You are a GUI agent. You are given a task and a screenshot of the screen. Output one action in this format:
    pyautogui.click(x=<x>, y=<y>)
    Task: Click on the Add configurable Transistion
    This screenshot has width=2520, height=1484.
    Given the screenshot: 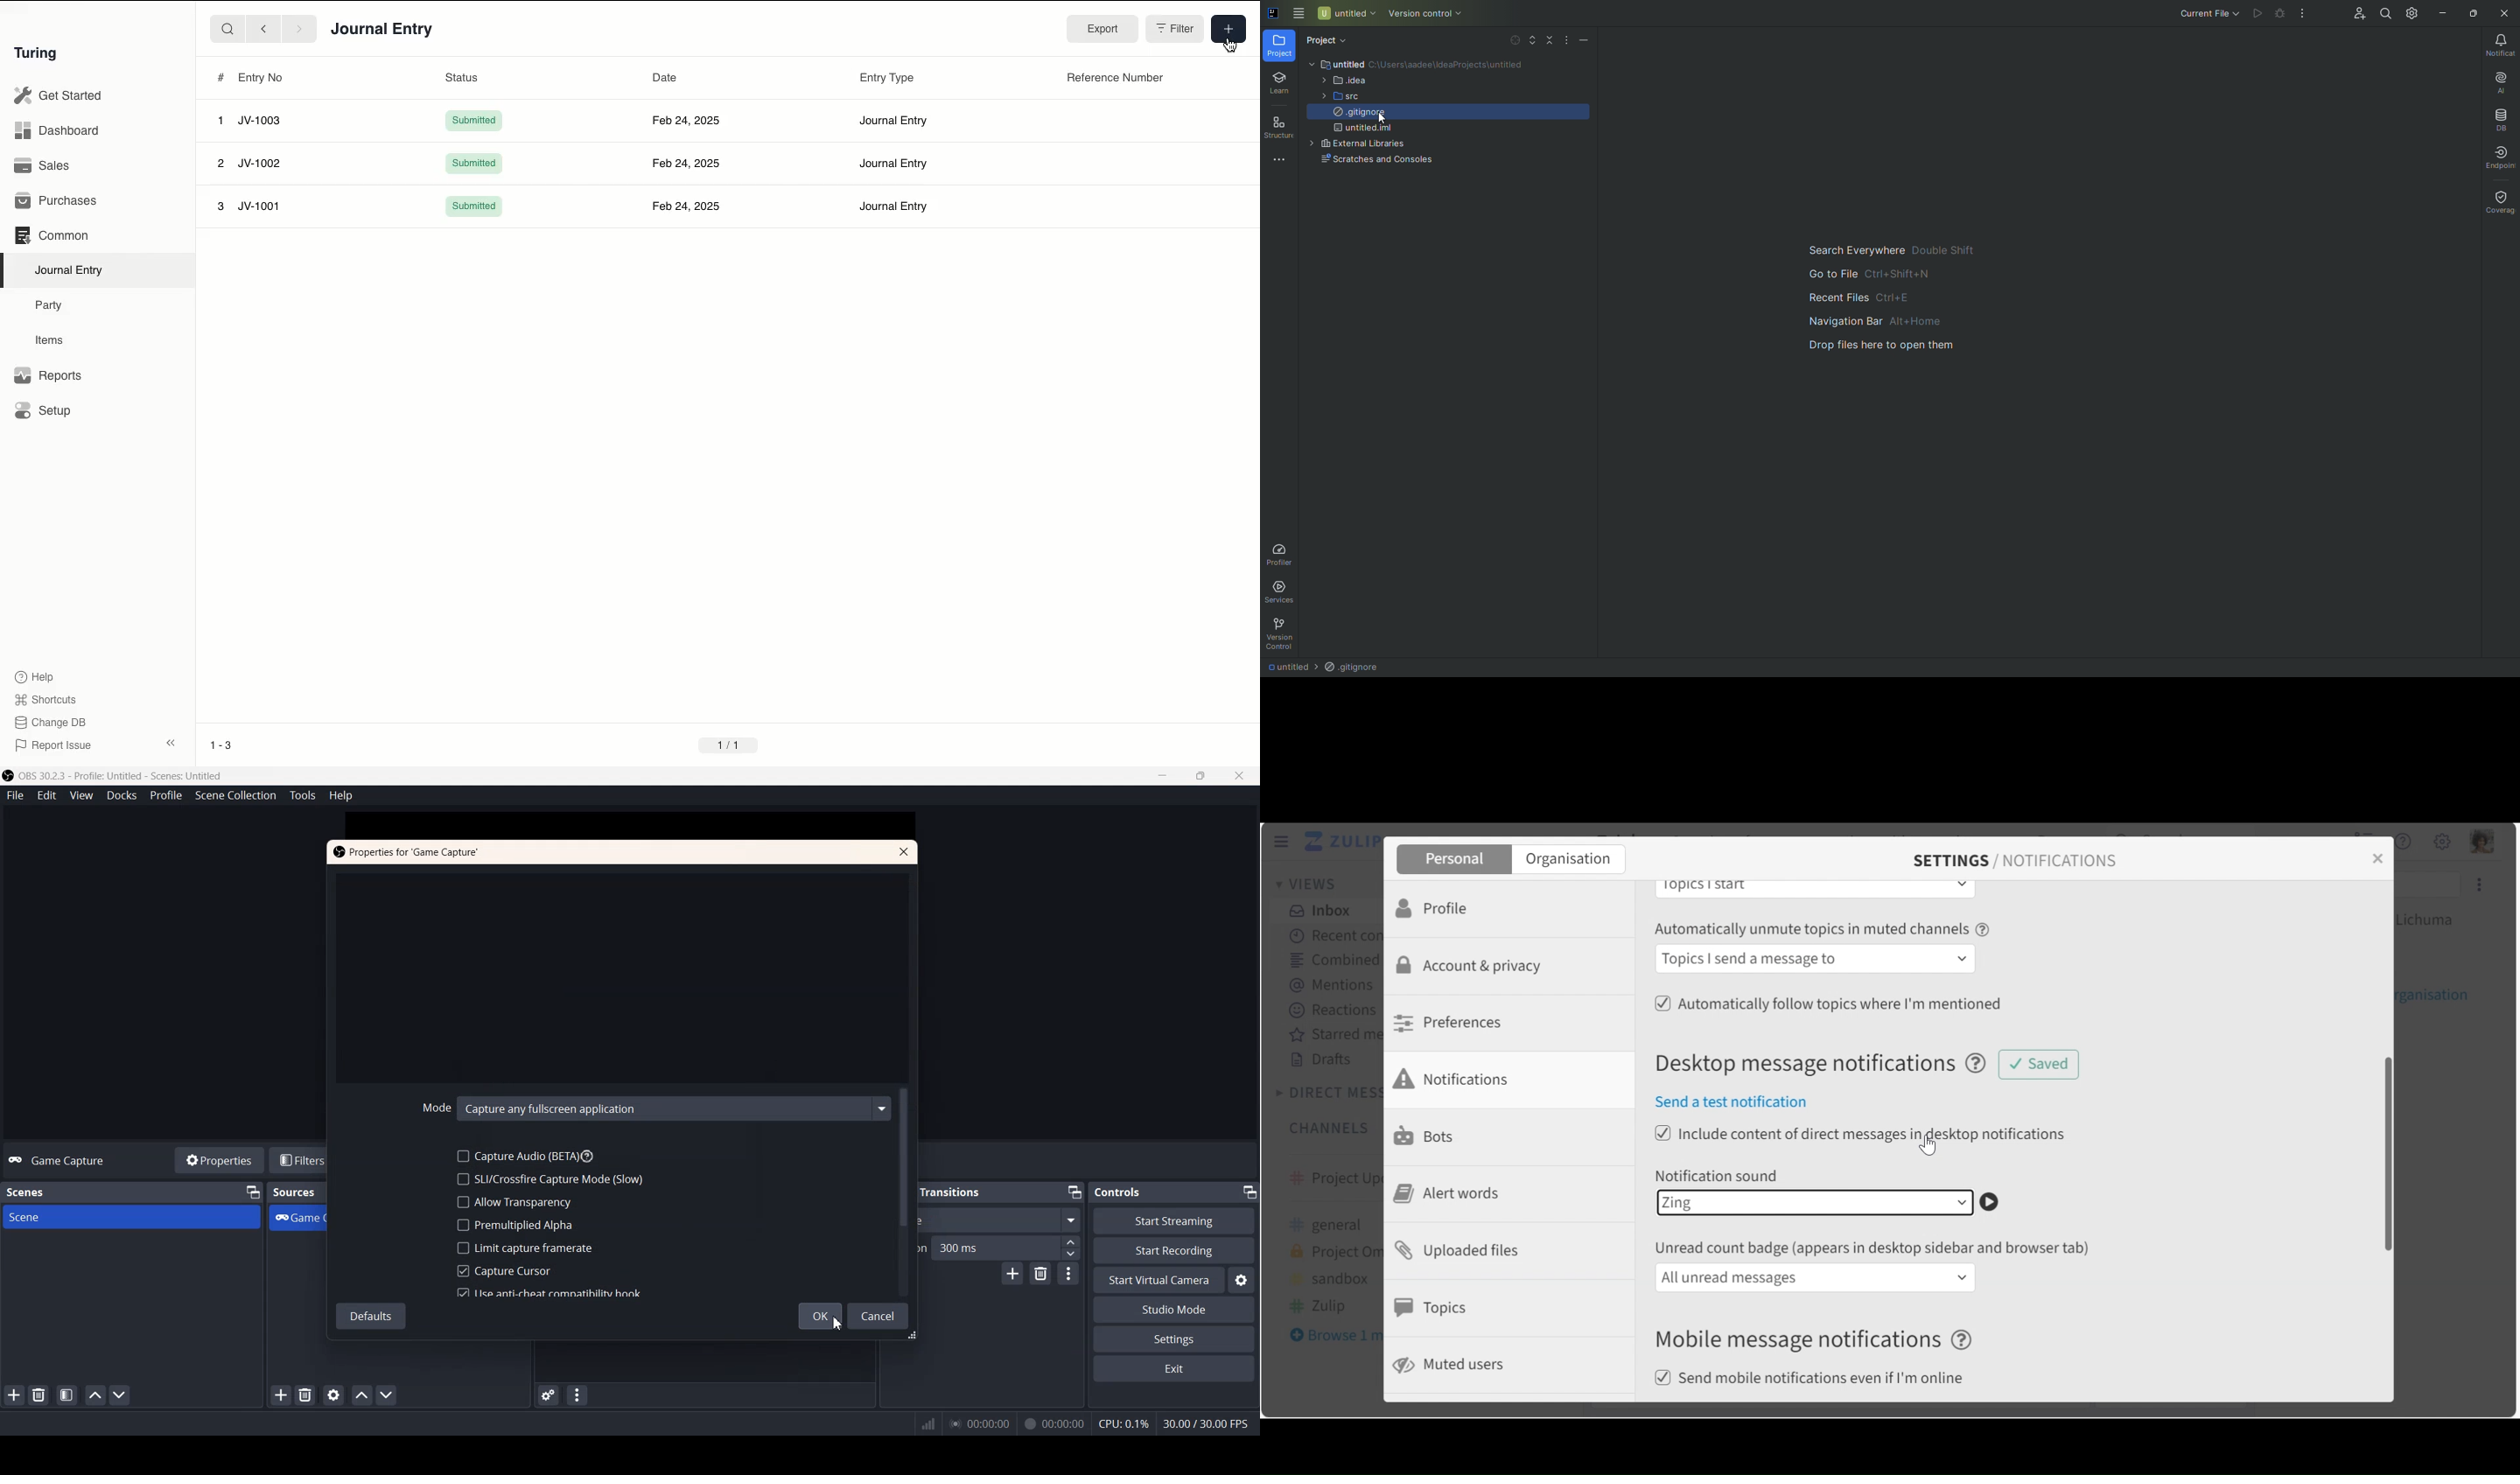 What is the action you would take?
    pyautogui.click(x=1013, y=1274)
    